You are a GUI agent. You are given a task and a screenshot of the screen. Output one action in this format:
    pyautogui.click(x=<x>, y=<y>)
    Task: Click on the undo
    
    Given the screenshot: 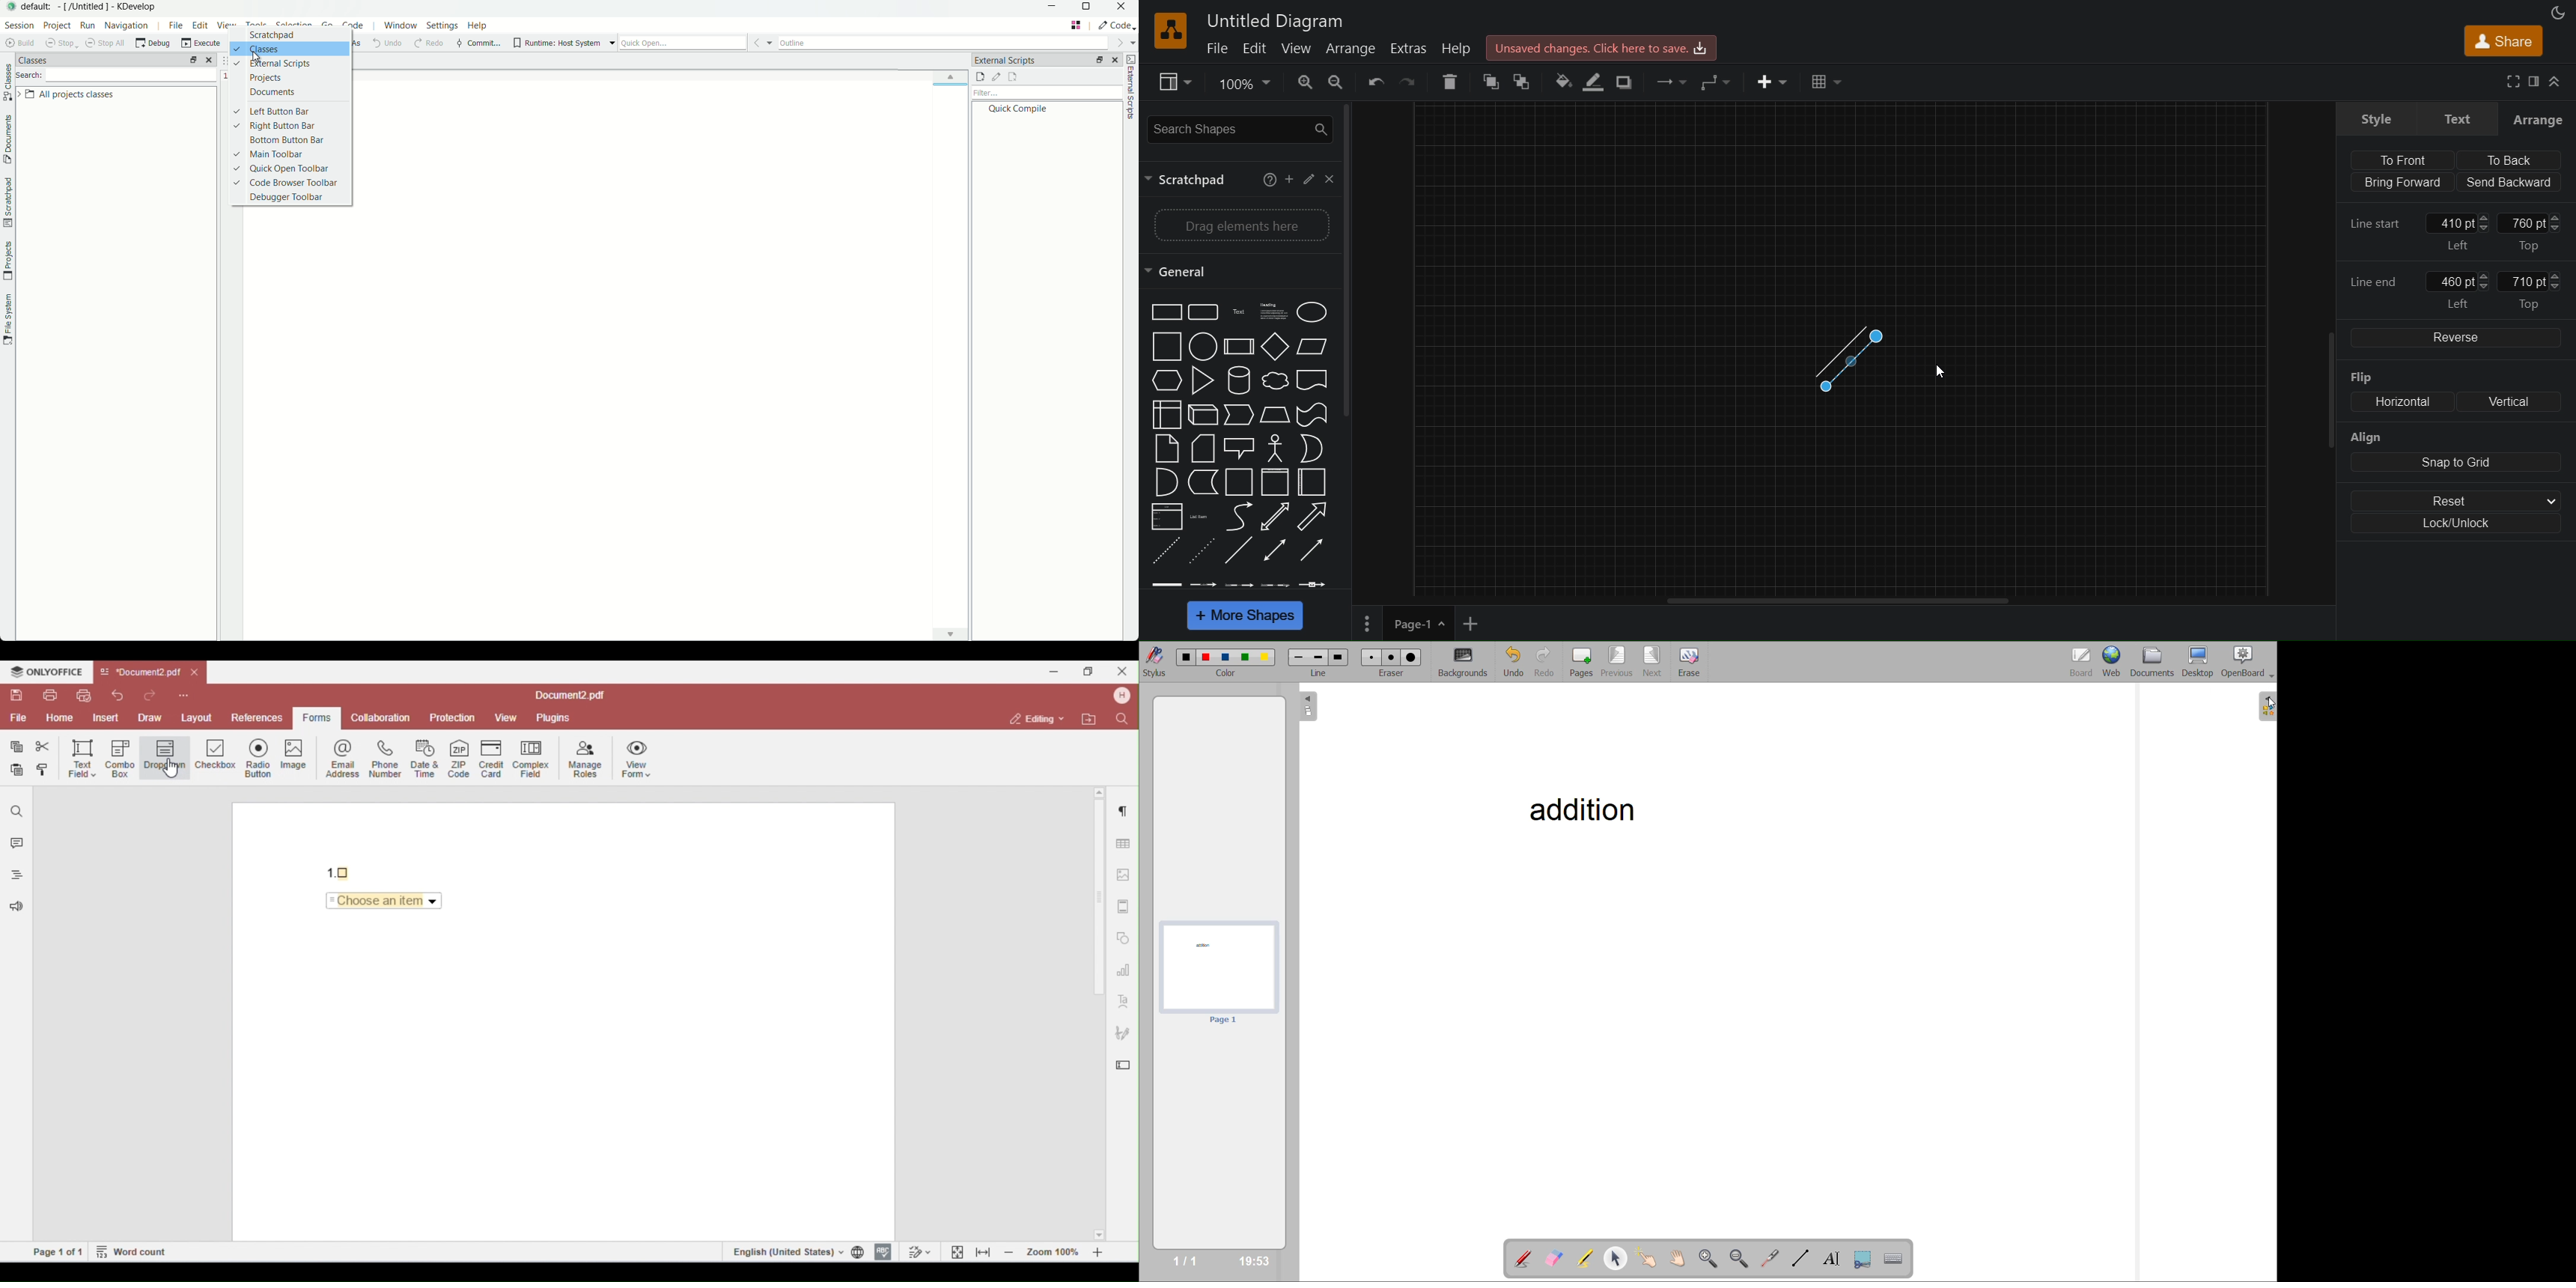 What is the action you would take?
    pyautogui.click(x=386, y=43)
    